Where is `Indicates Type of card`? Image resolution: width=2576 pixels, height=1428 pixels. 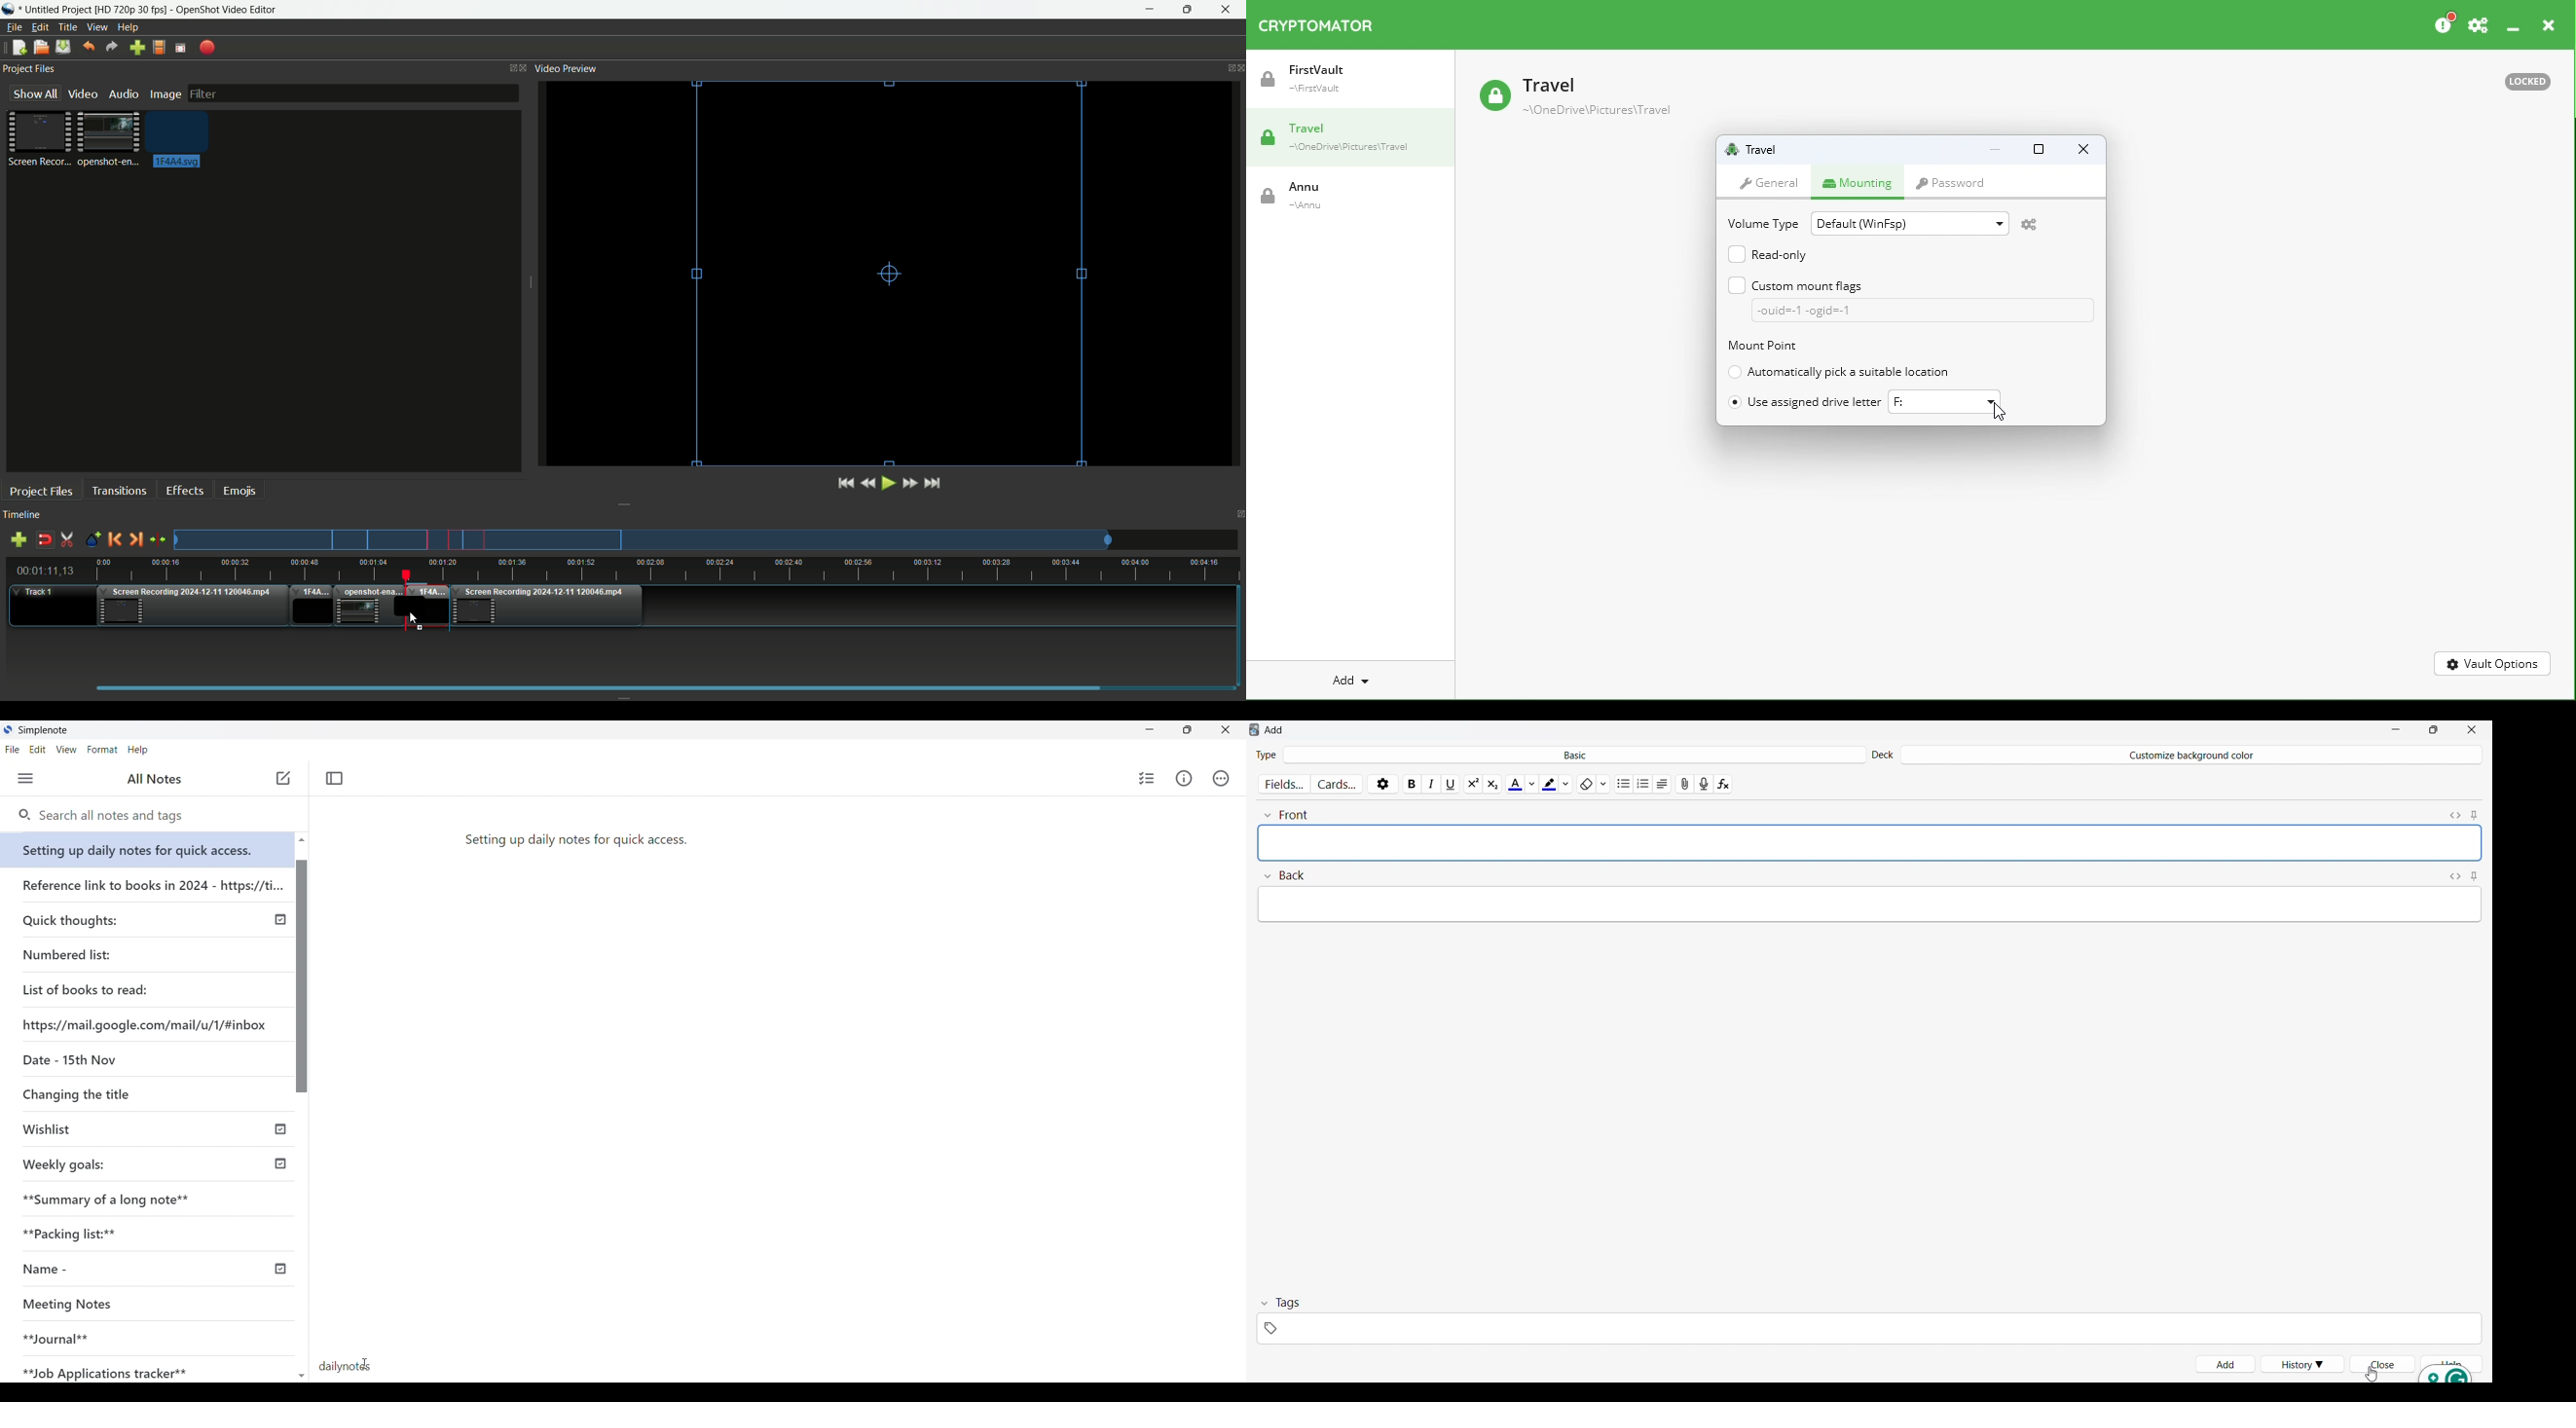
Indicates Type of card is located at coordinates (1266, 754).